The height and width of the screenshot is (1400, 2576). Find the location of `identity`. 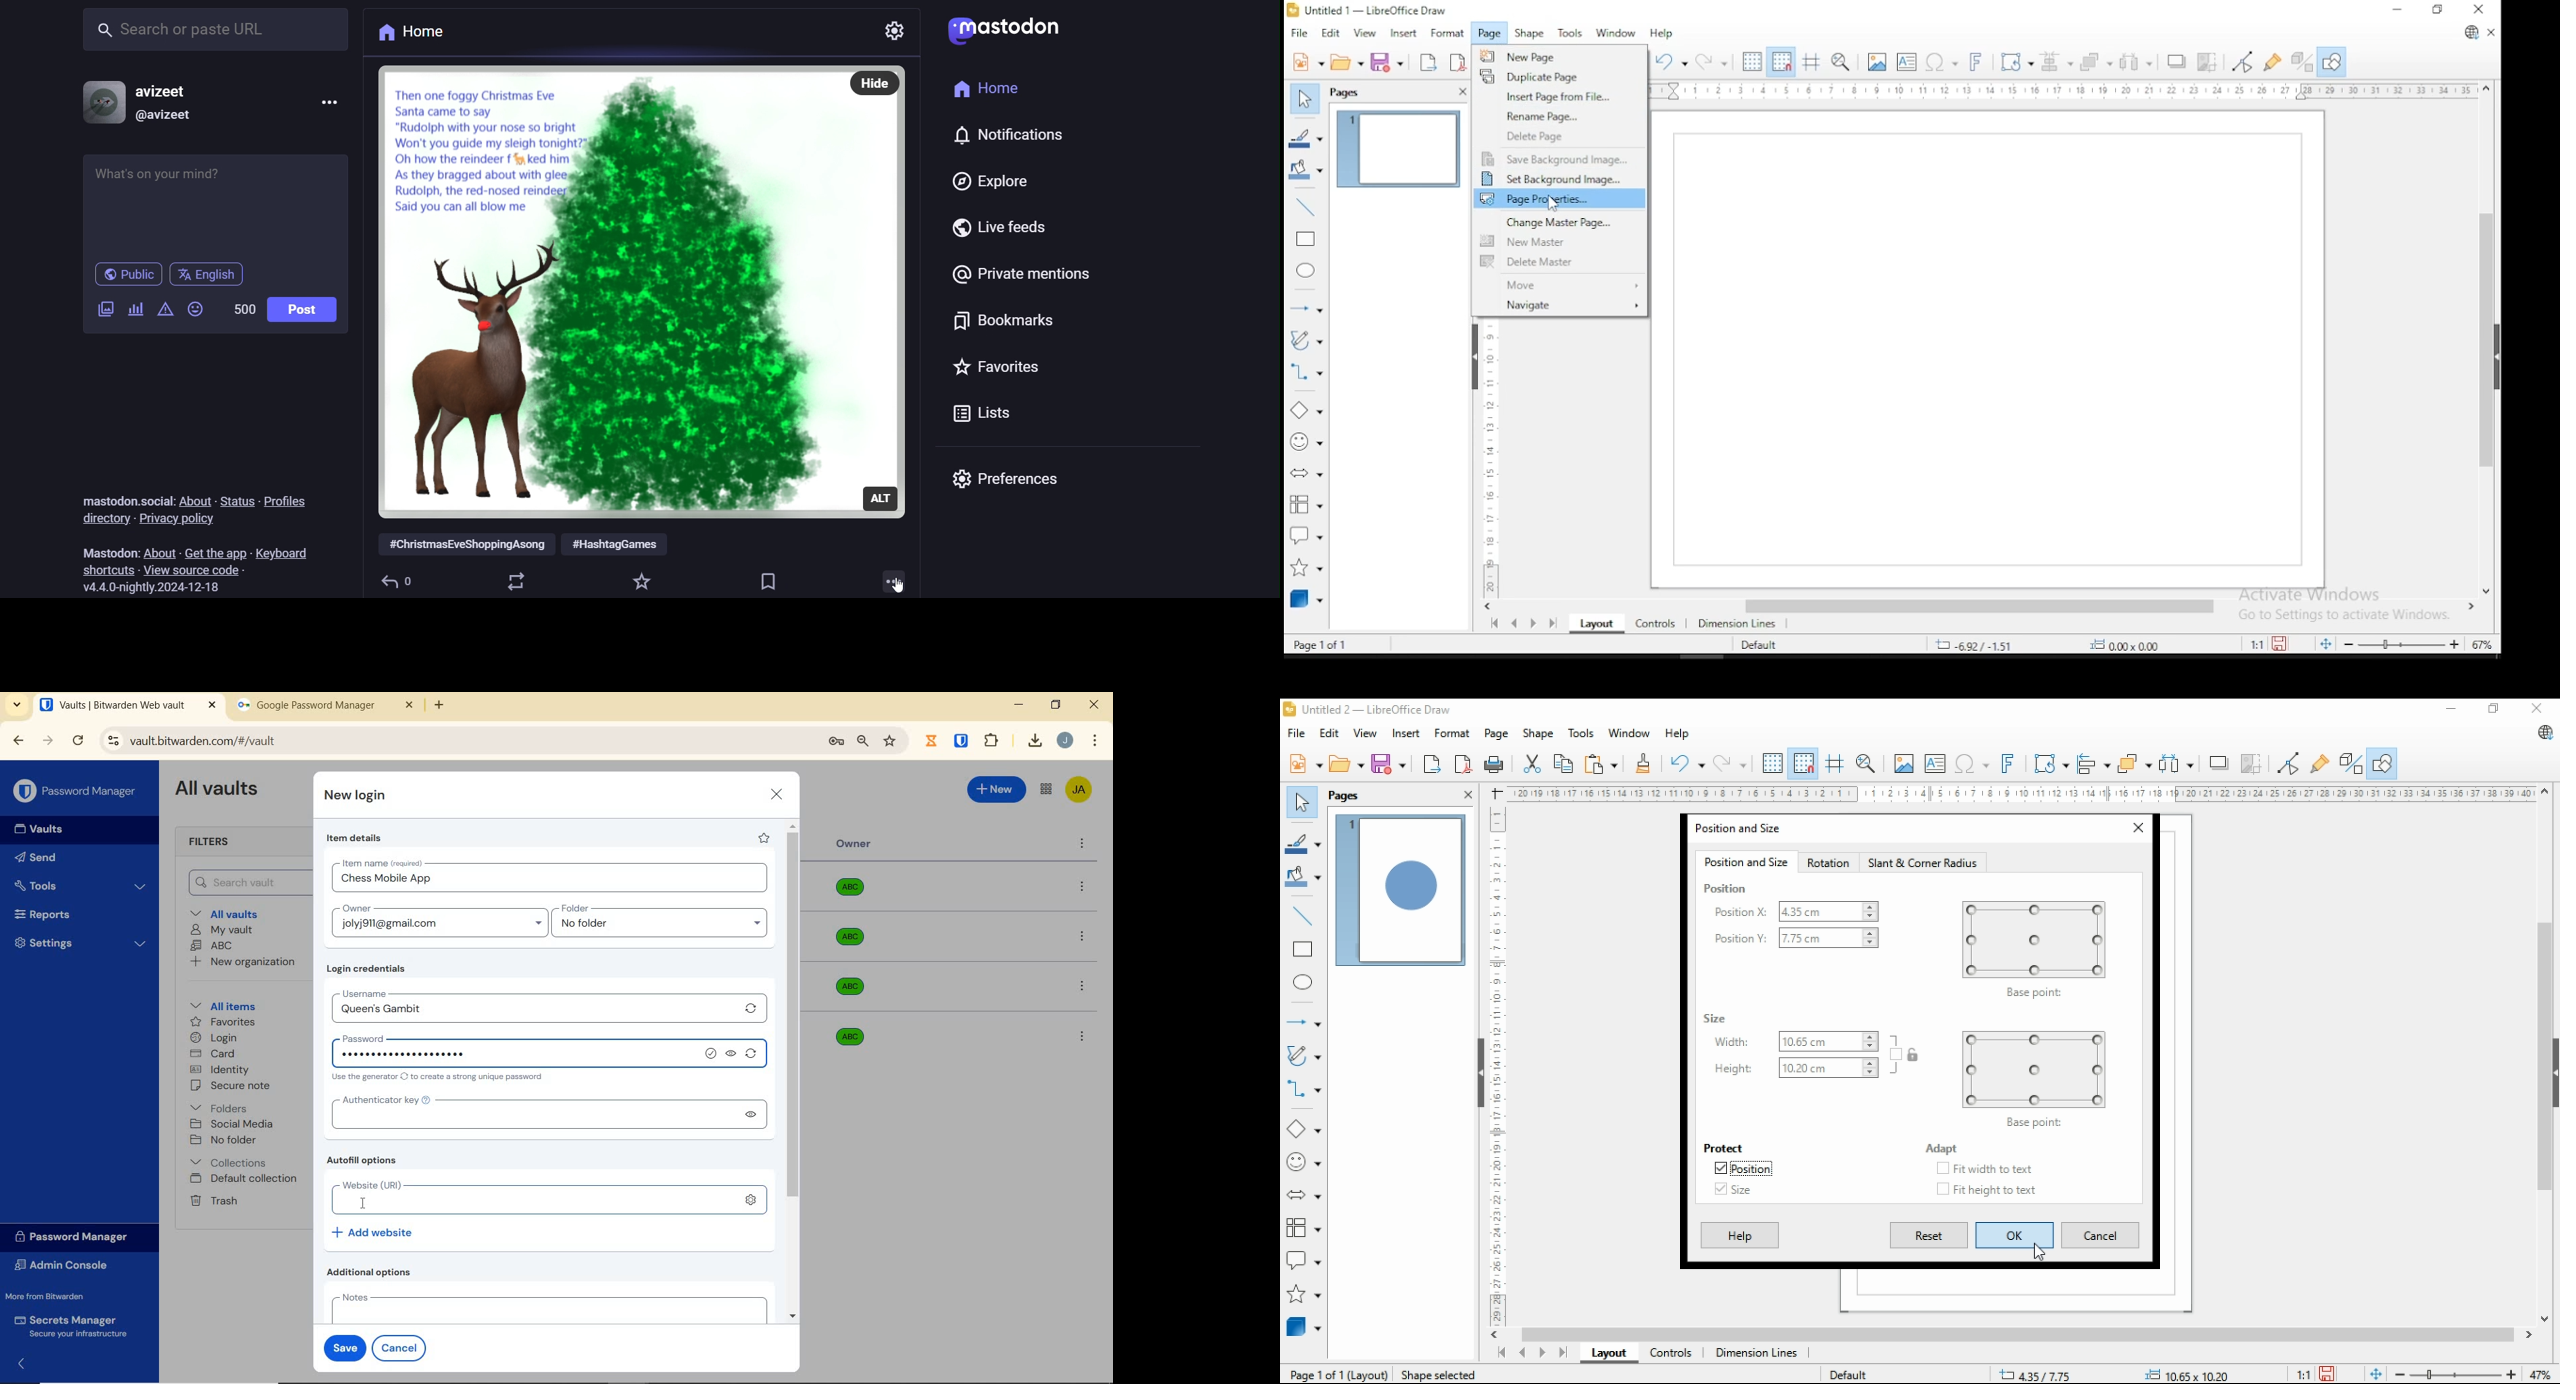

identity is located at coordinates (220, 1070).